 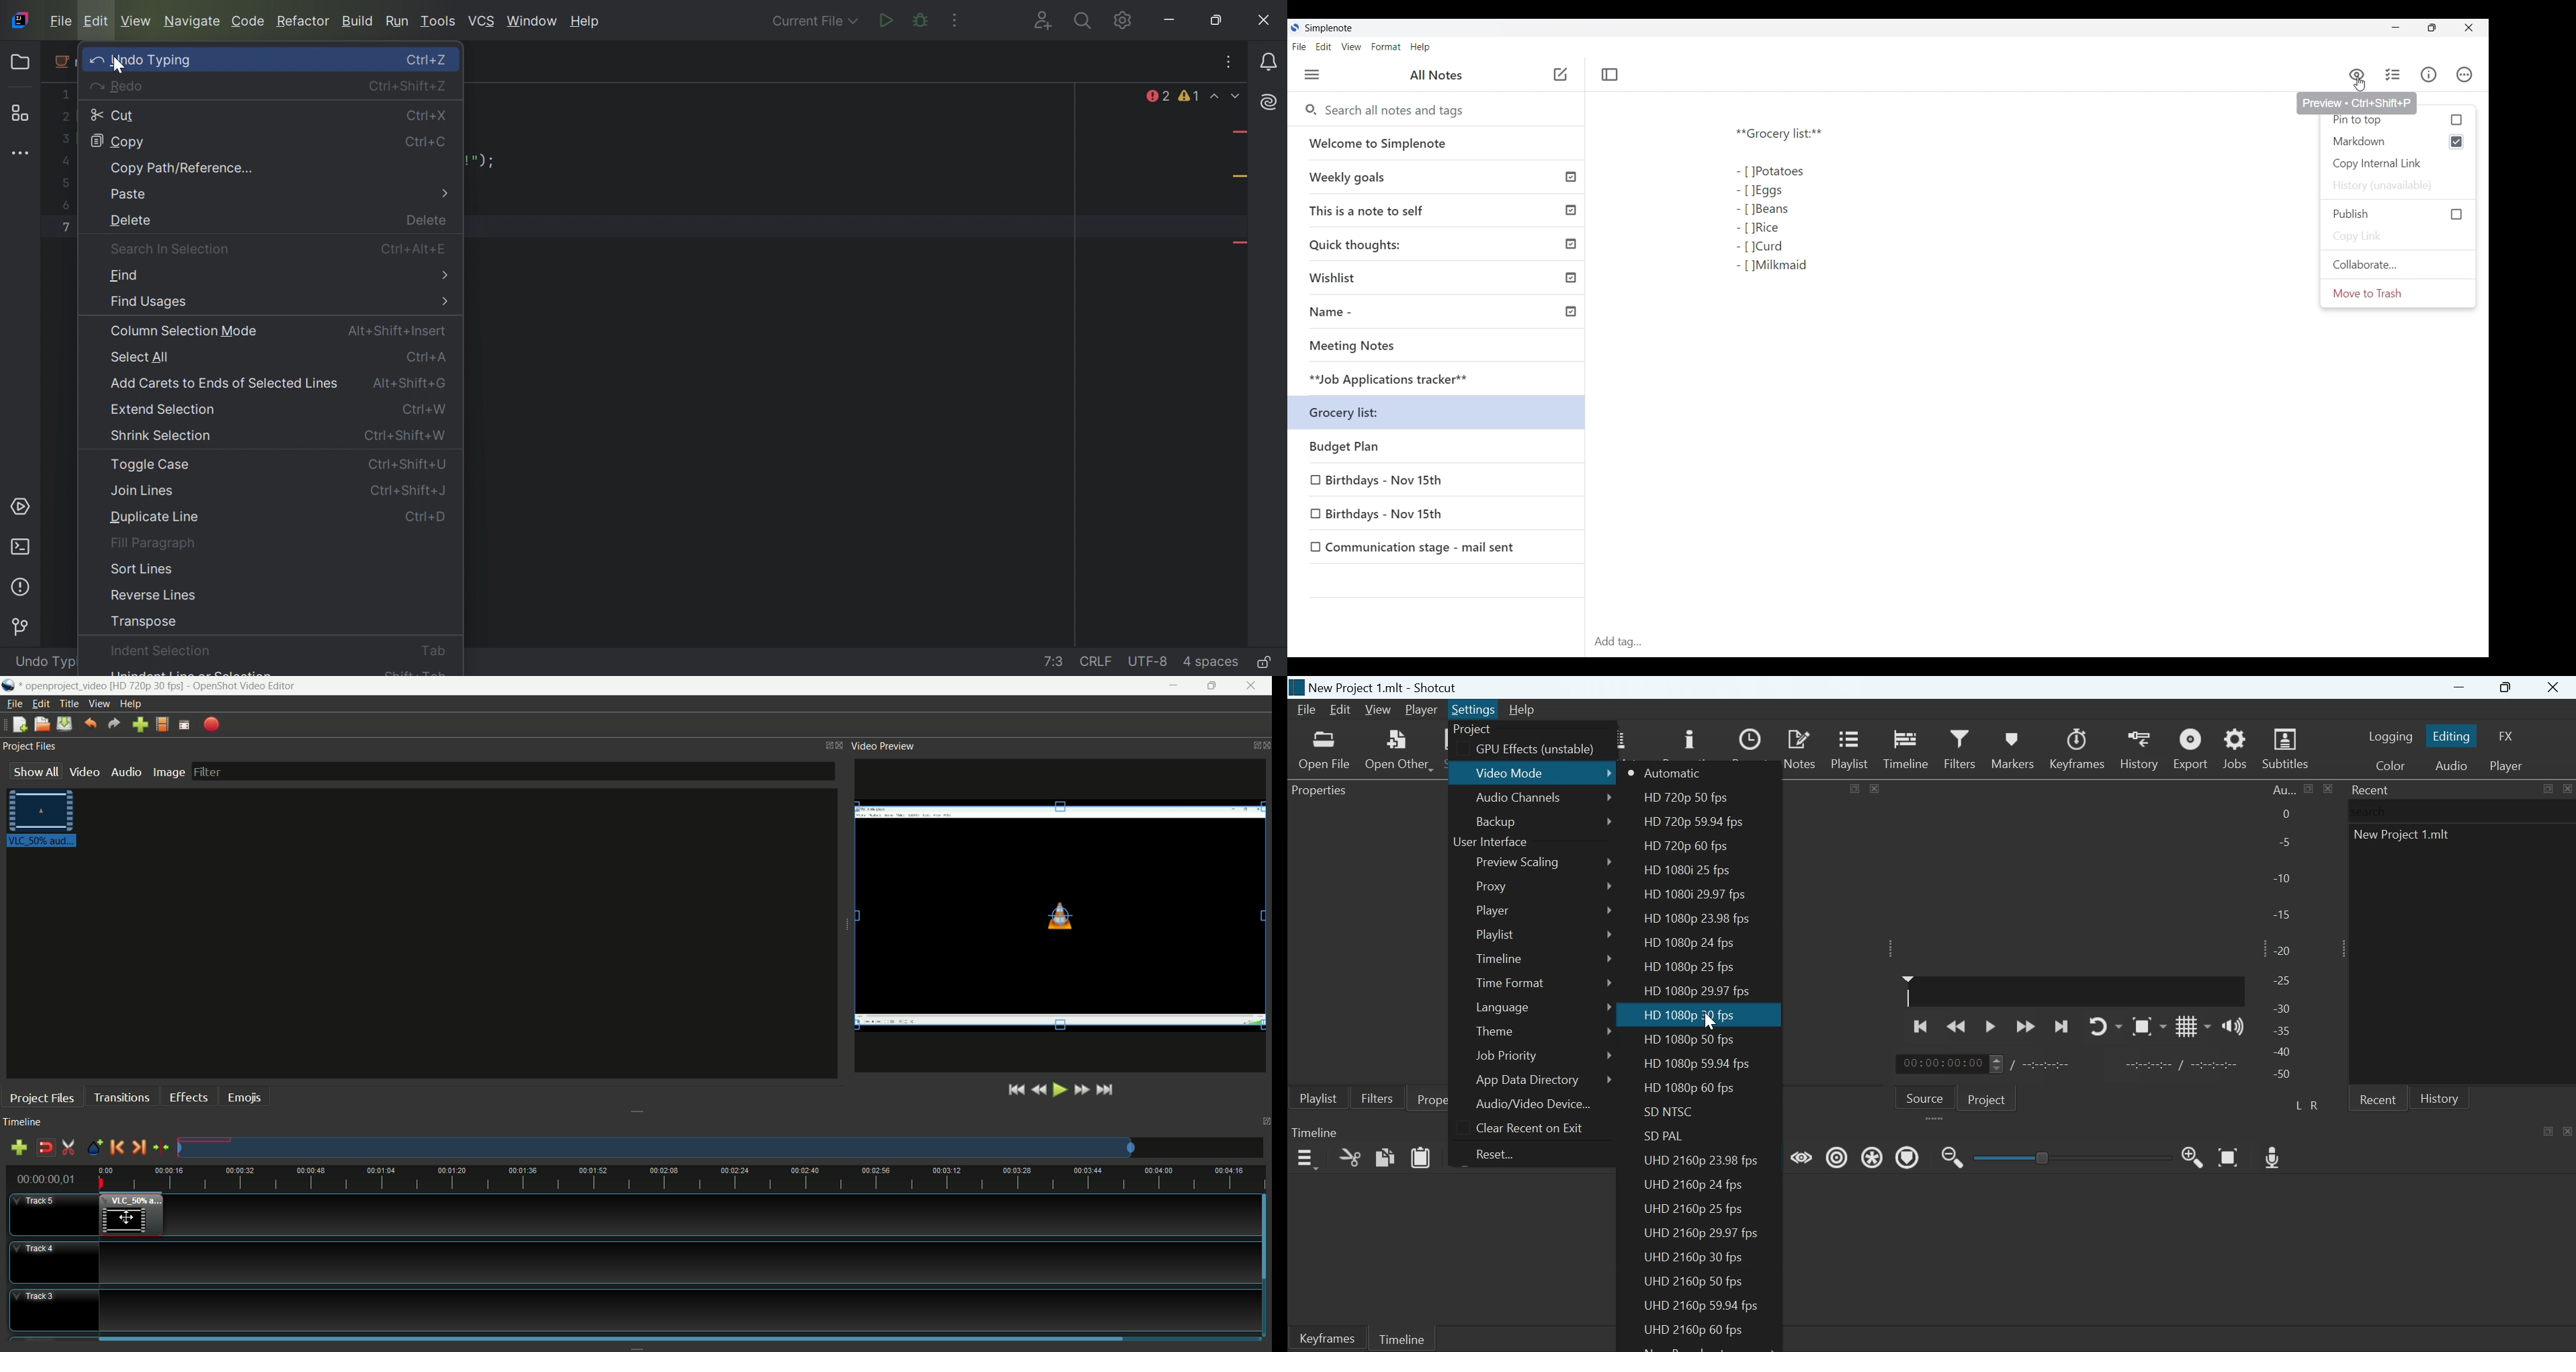 I want to click on Reset, so click(x=1500, y=1154).